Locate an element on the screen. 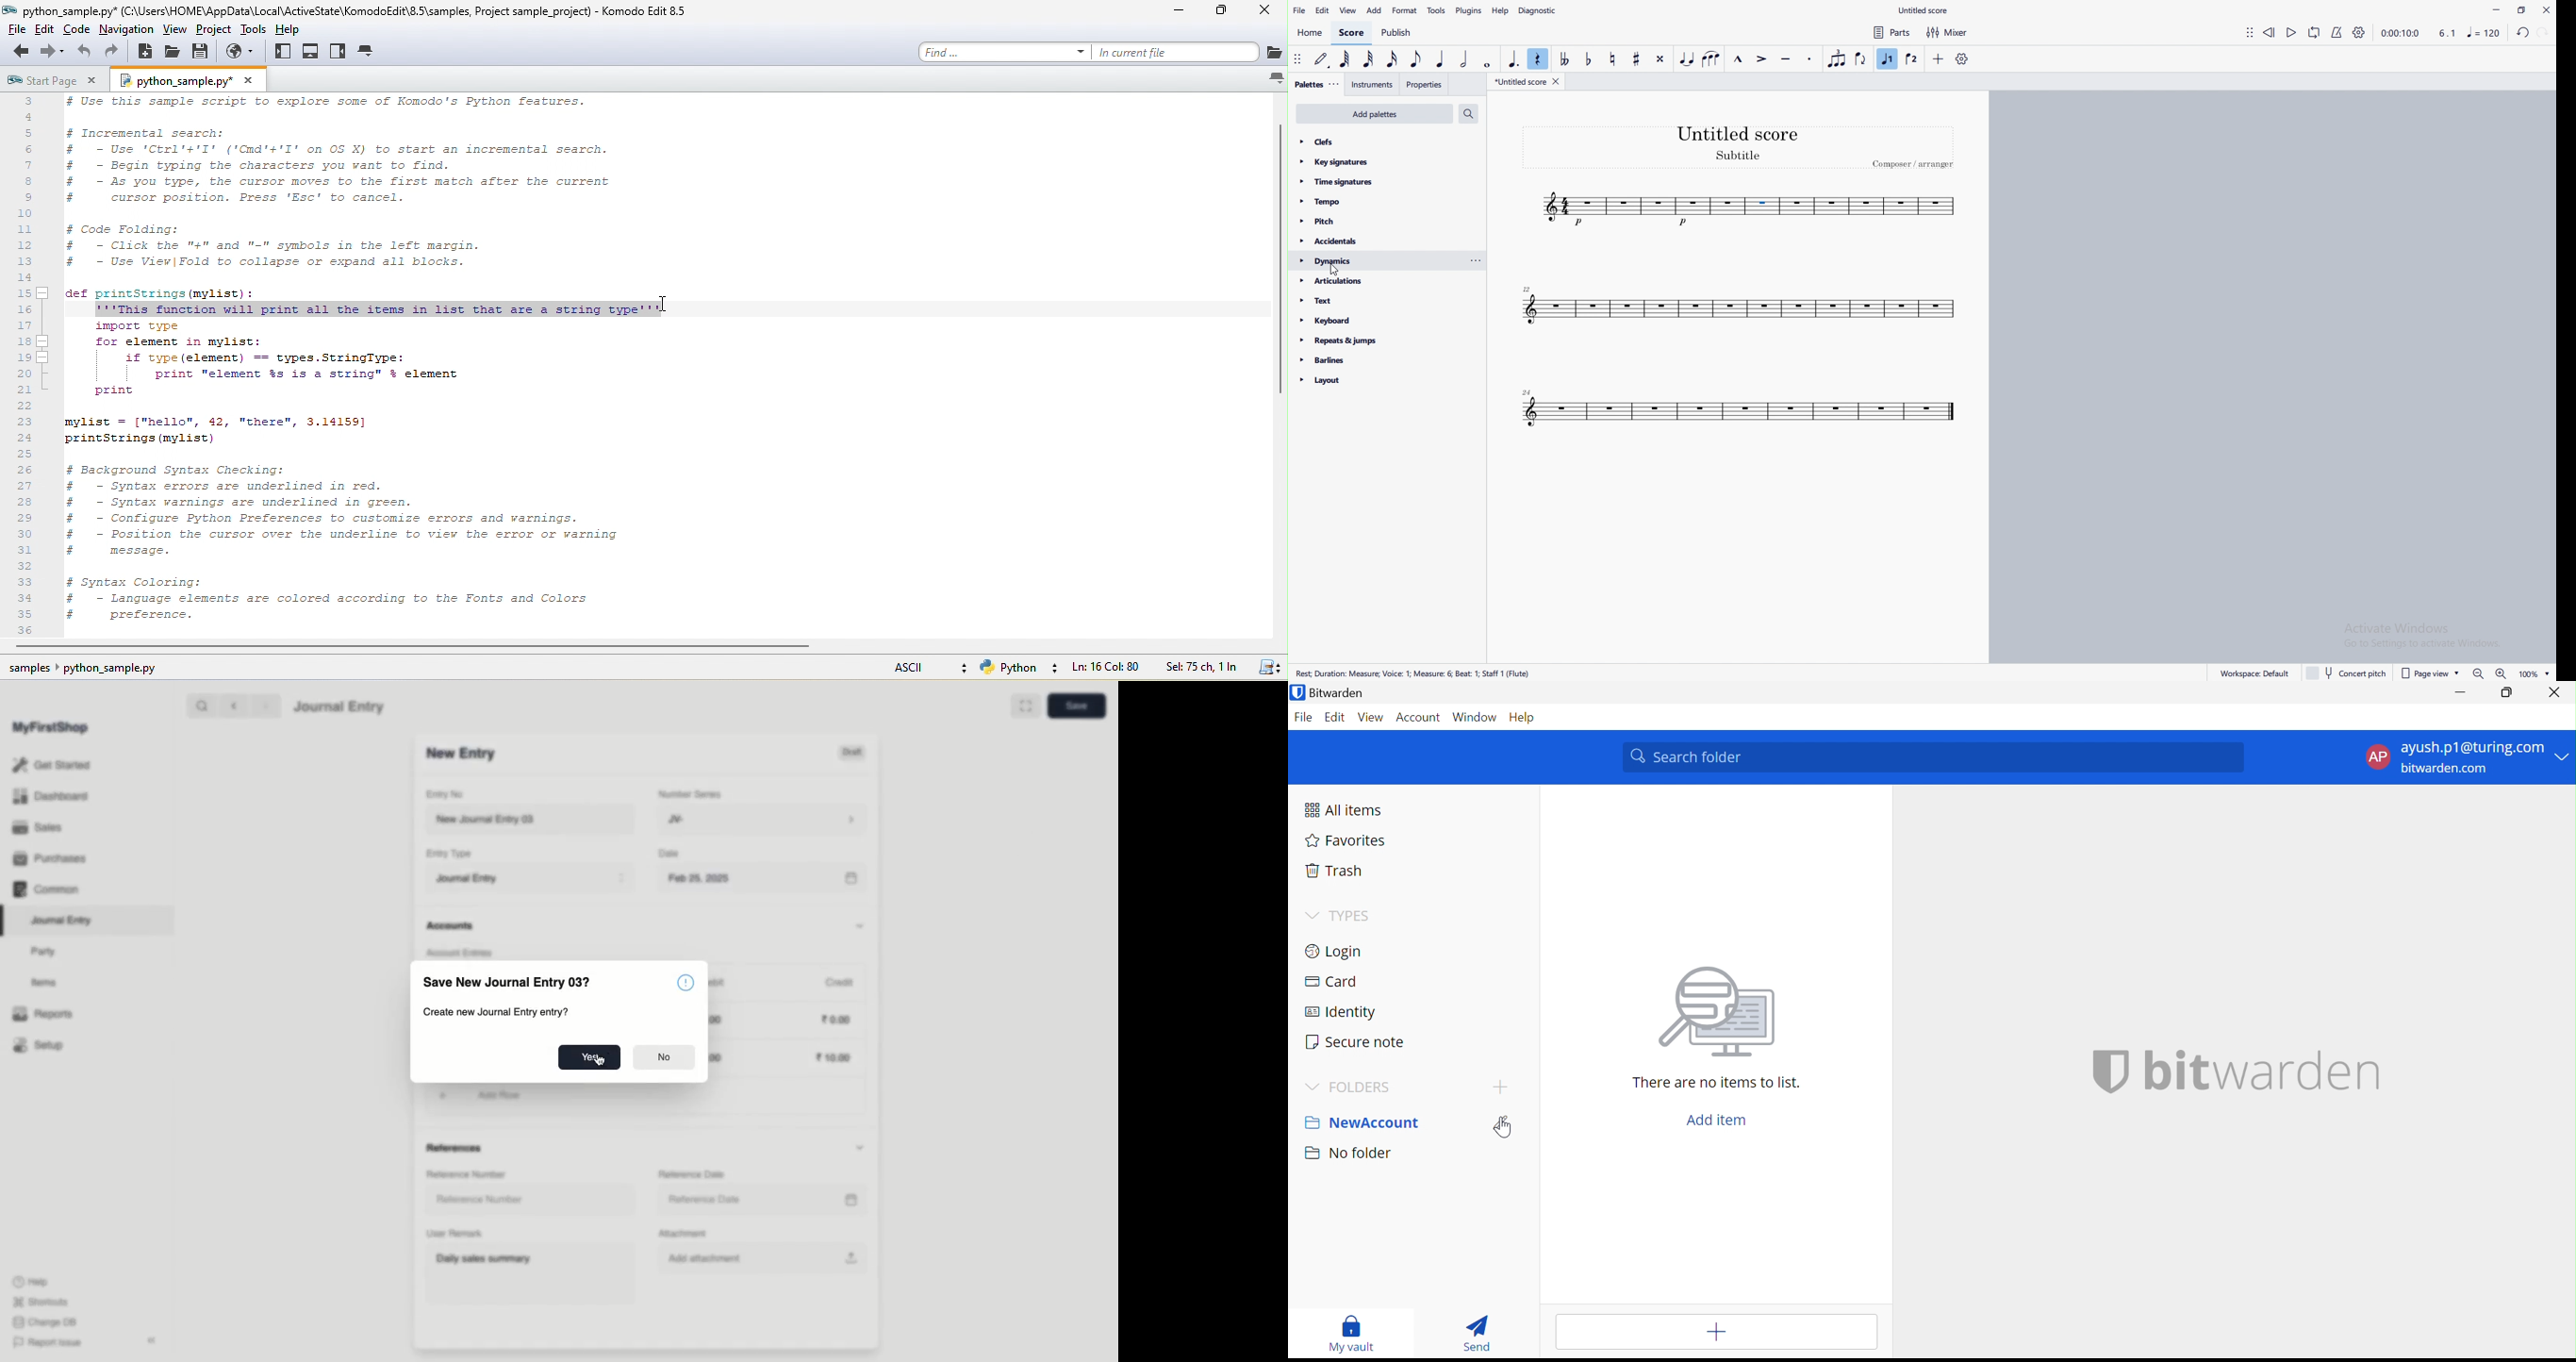 The image size is (2576, 1372). Journal Entry is located at coordinates (65, 920).